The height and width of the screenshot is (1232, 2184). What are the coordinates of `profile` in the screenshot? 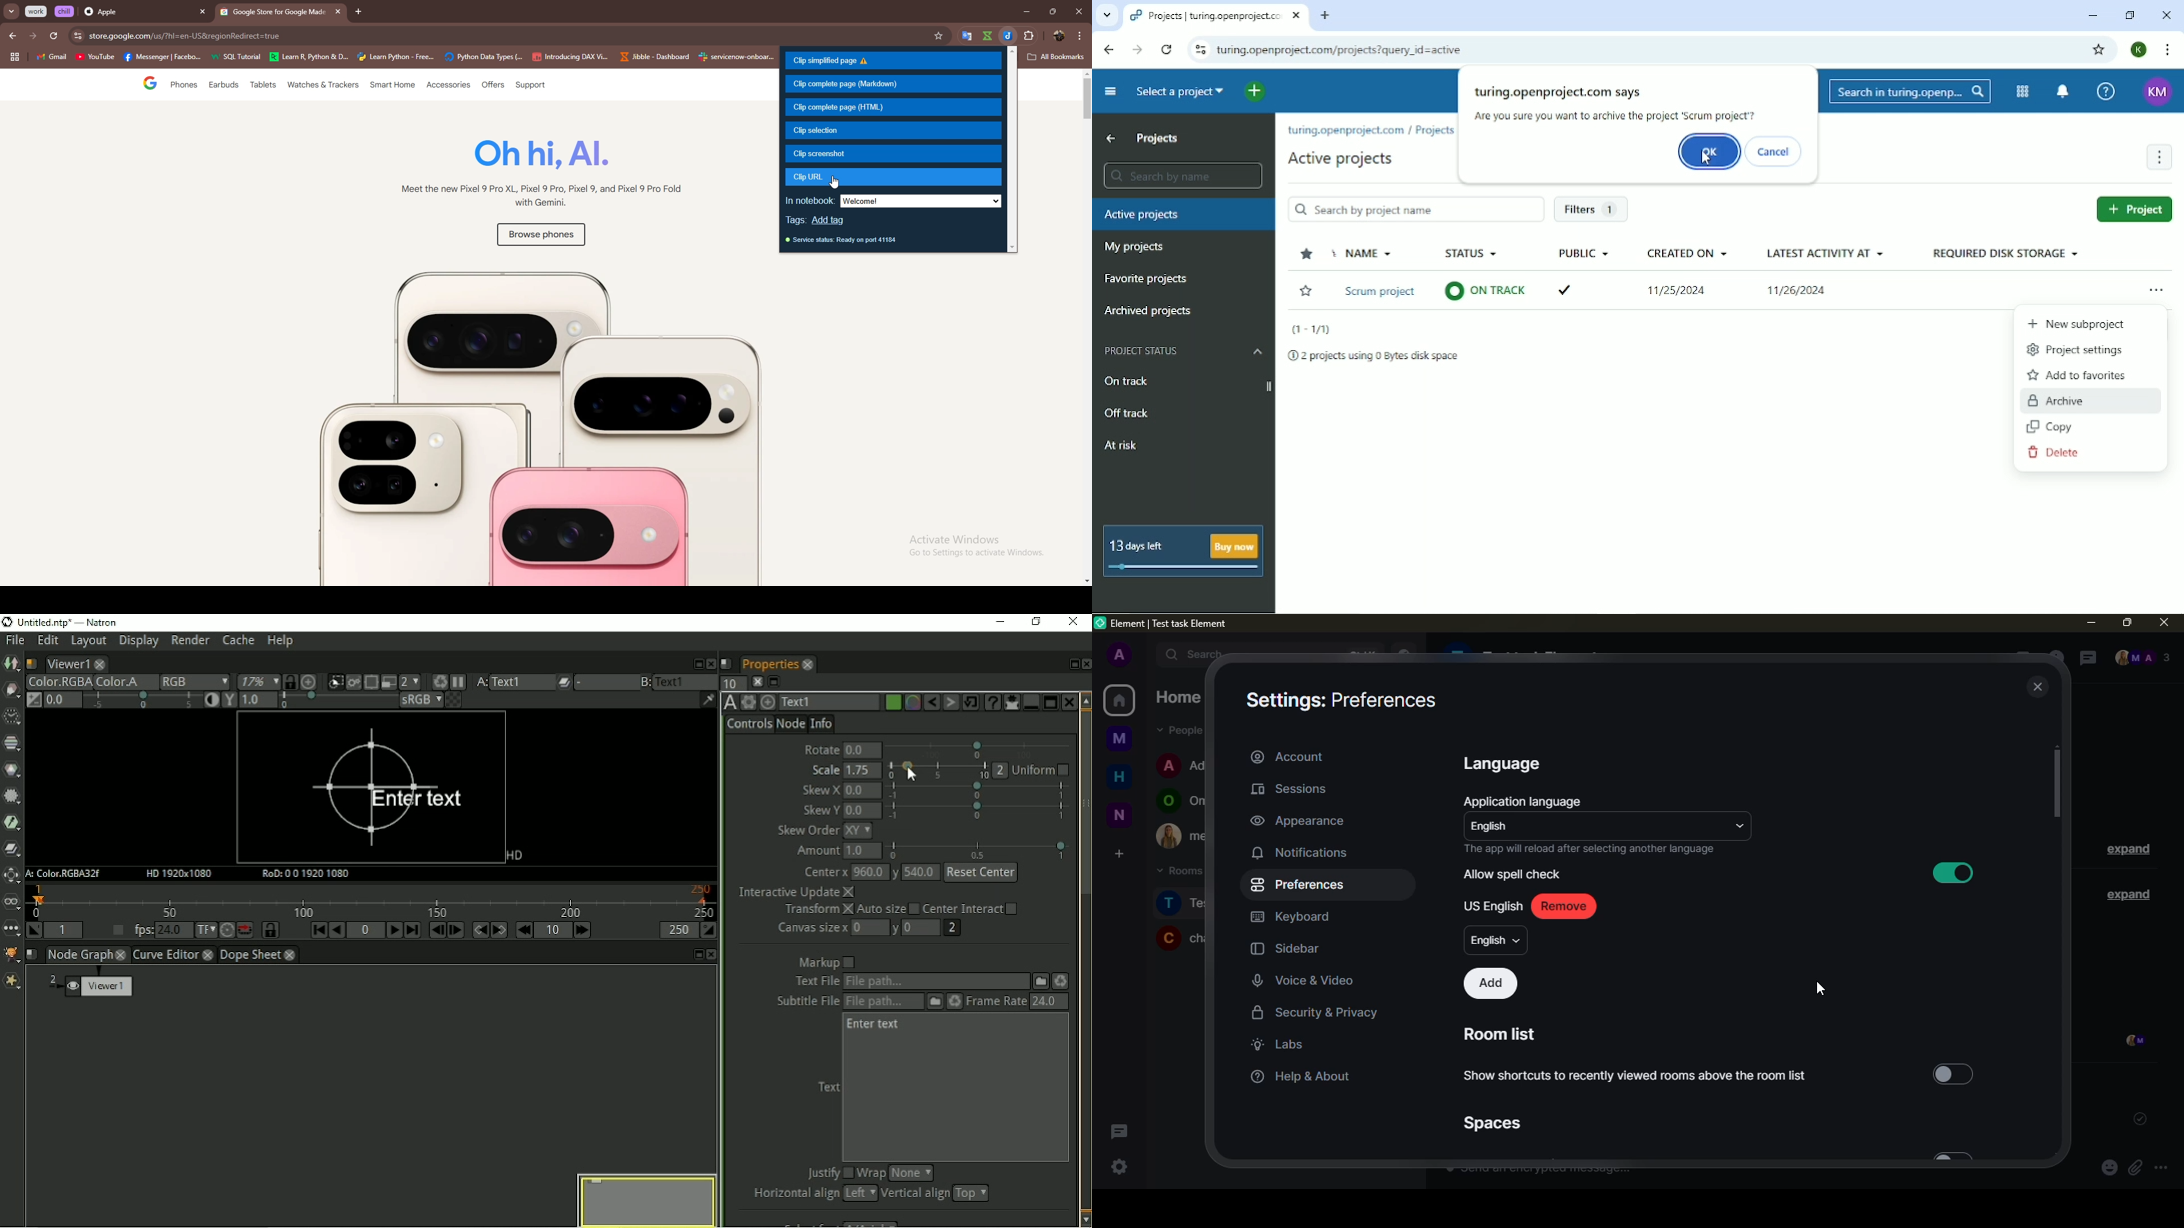 It's located at (1118, 656).